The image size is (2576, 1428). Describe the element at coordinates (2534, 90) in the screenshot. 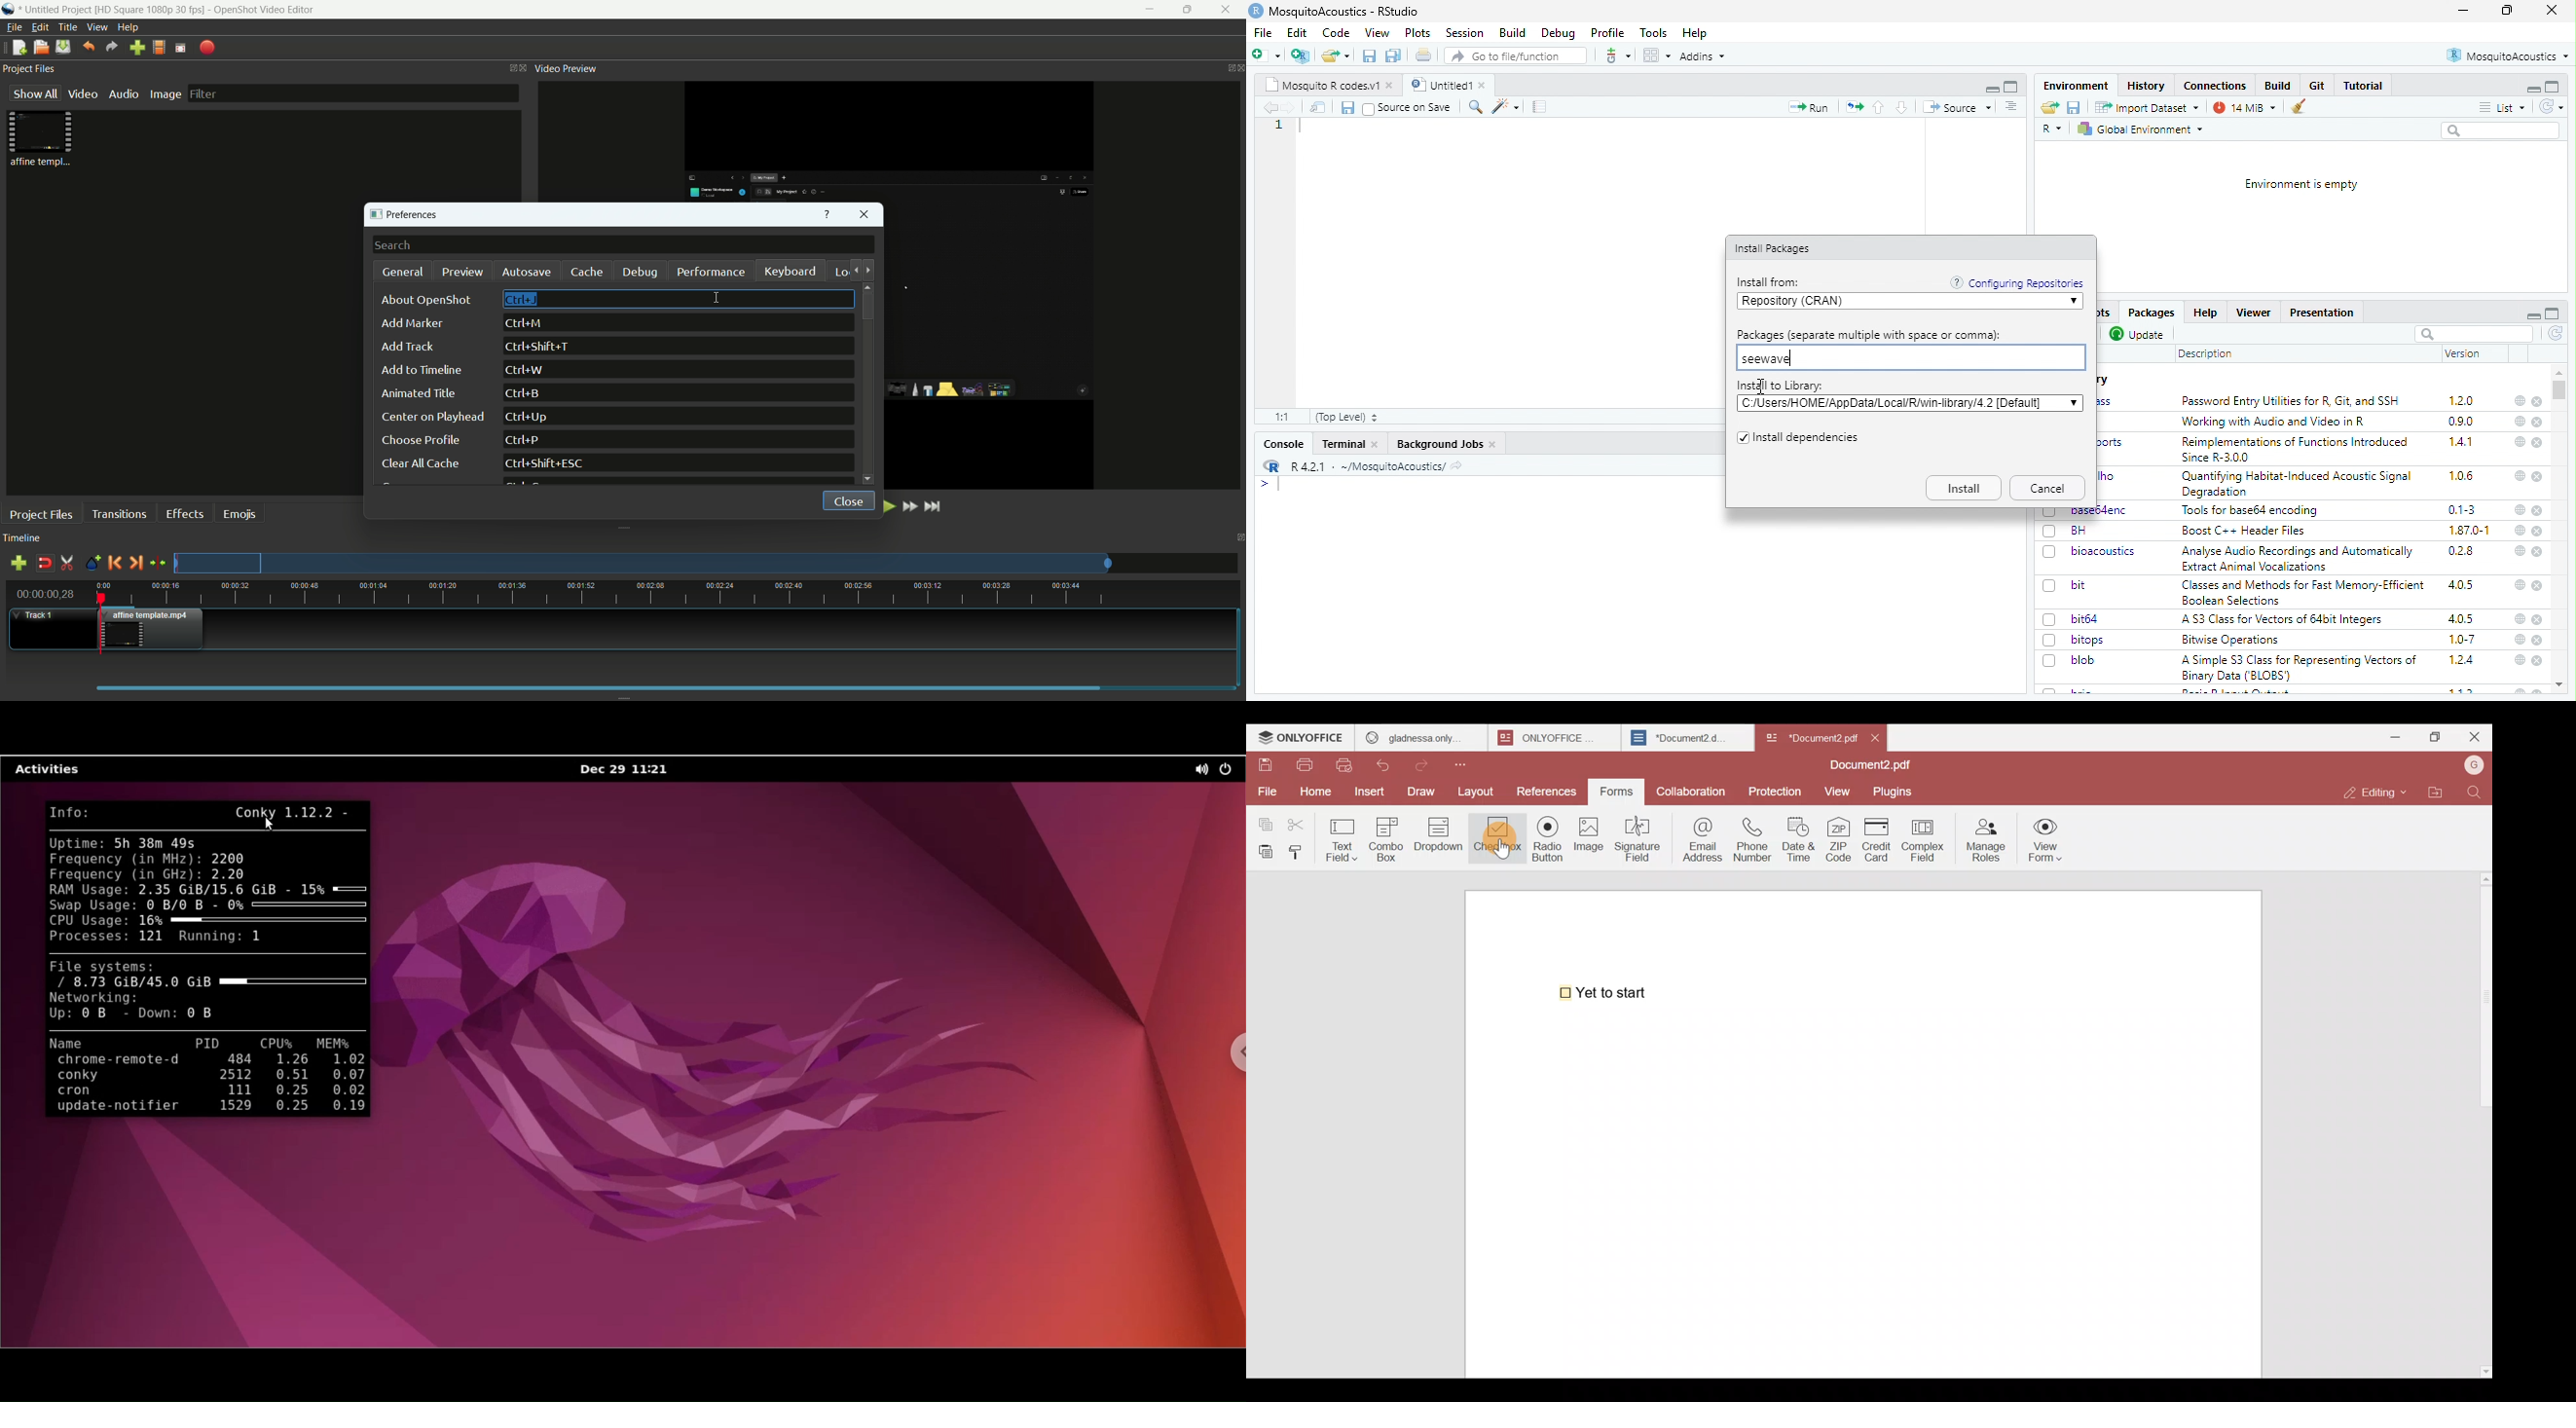

I see `minimise` at that location.